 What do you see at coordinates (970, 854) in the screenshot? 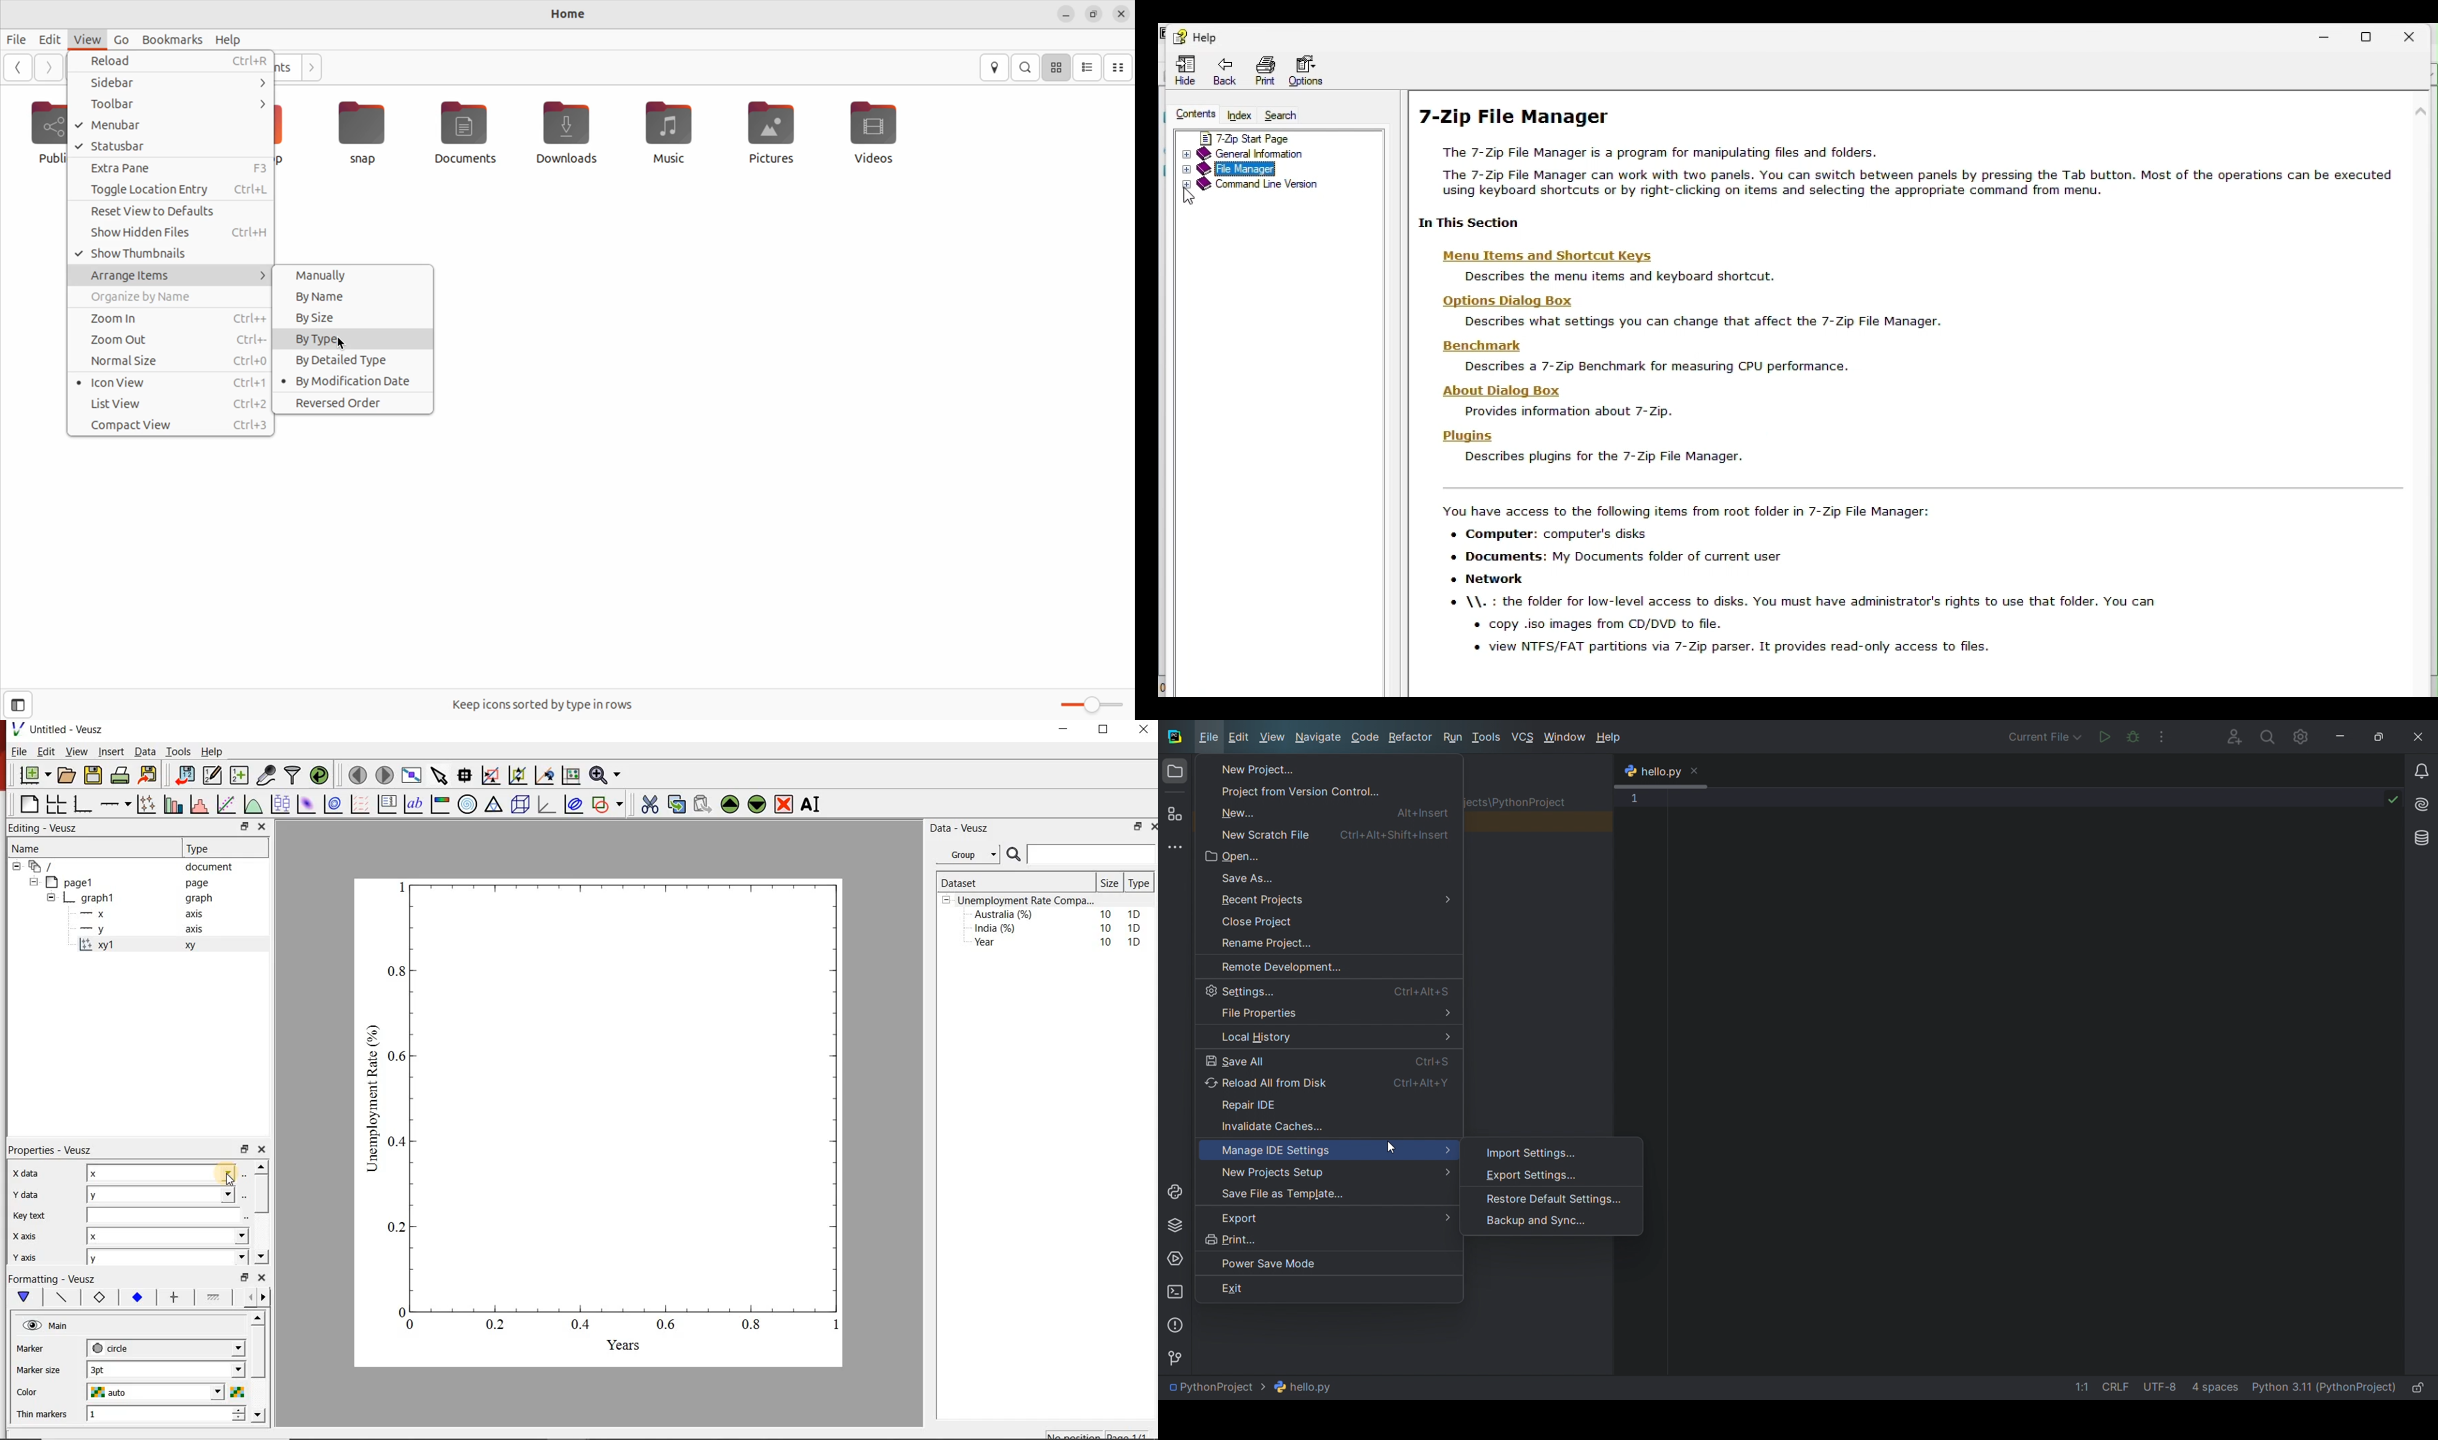
I see `Group` at bounding box center [970, 854].